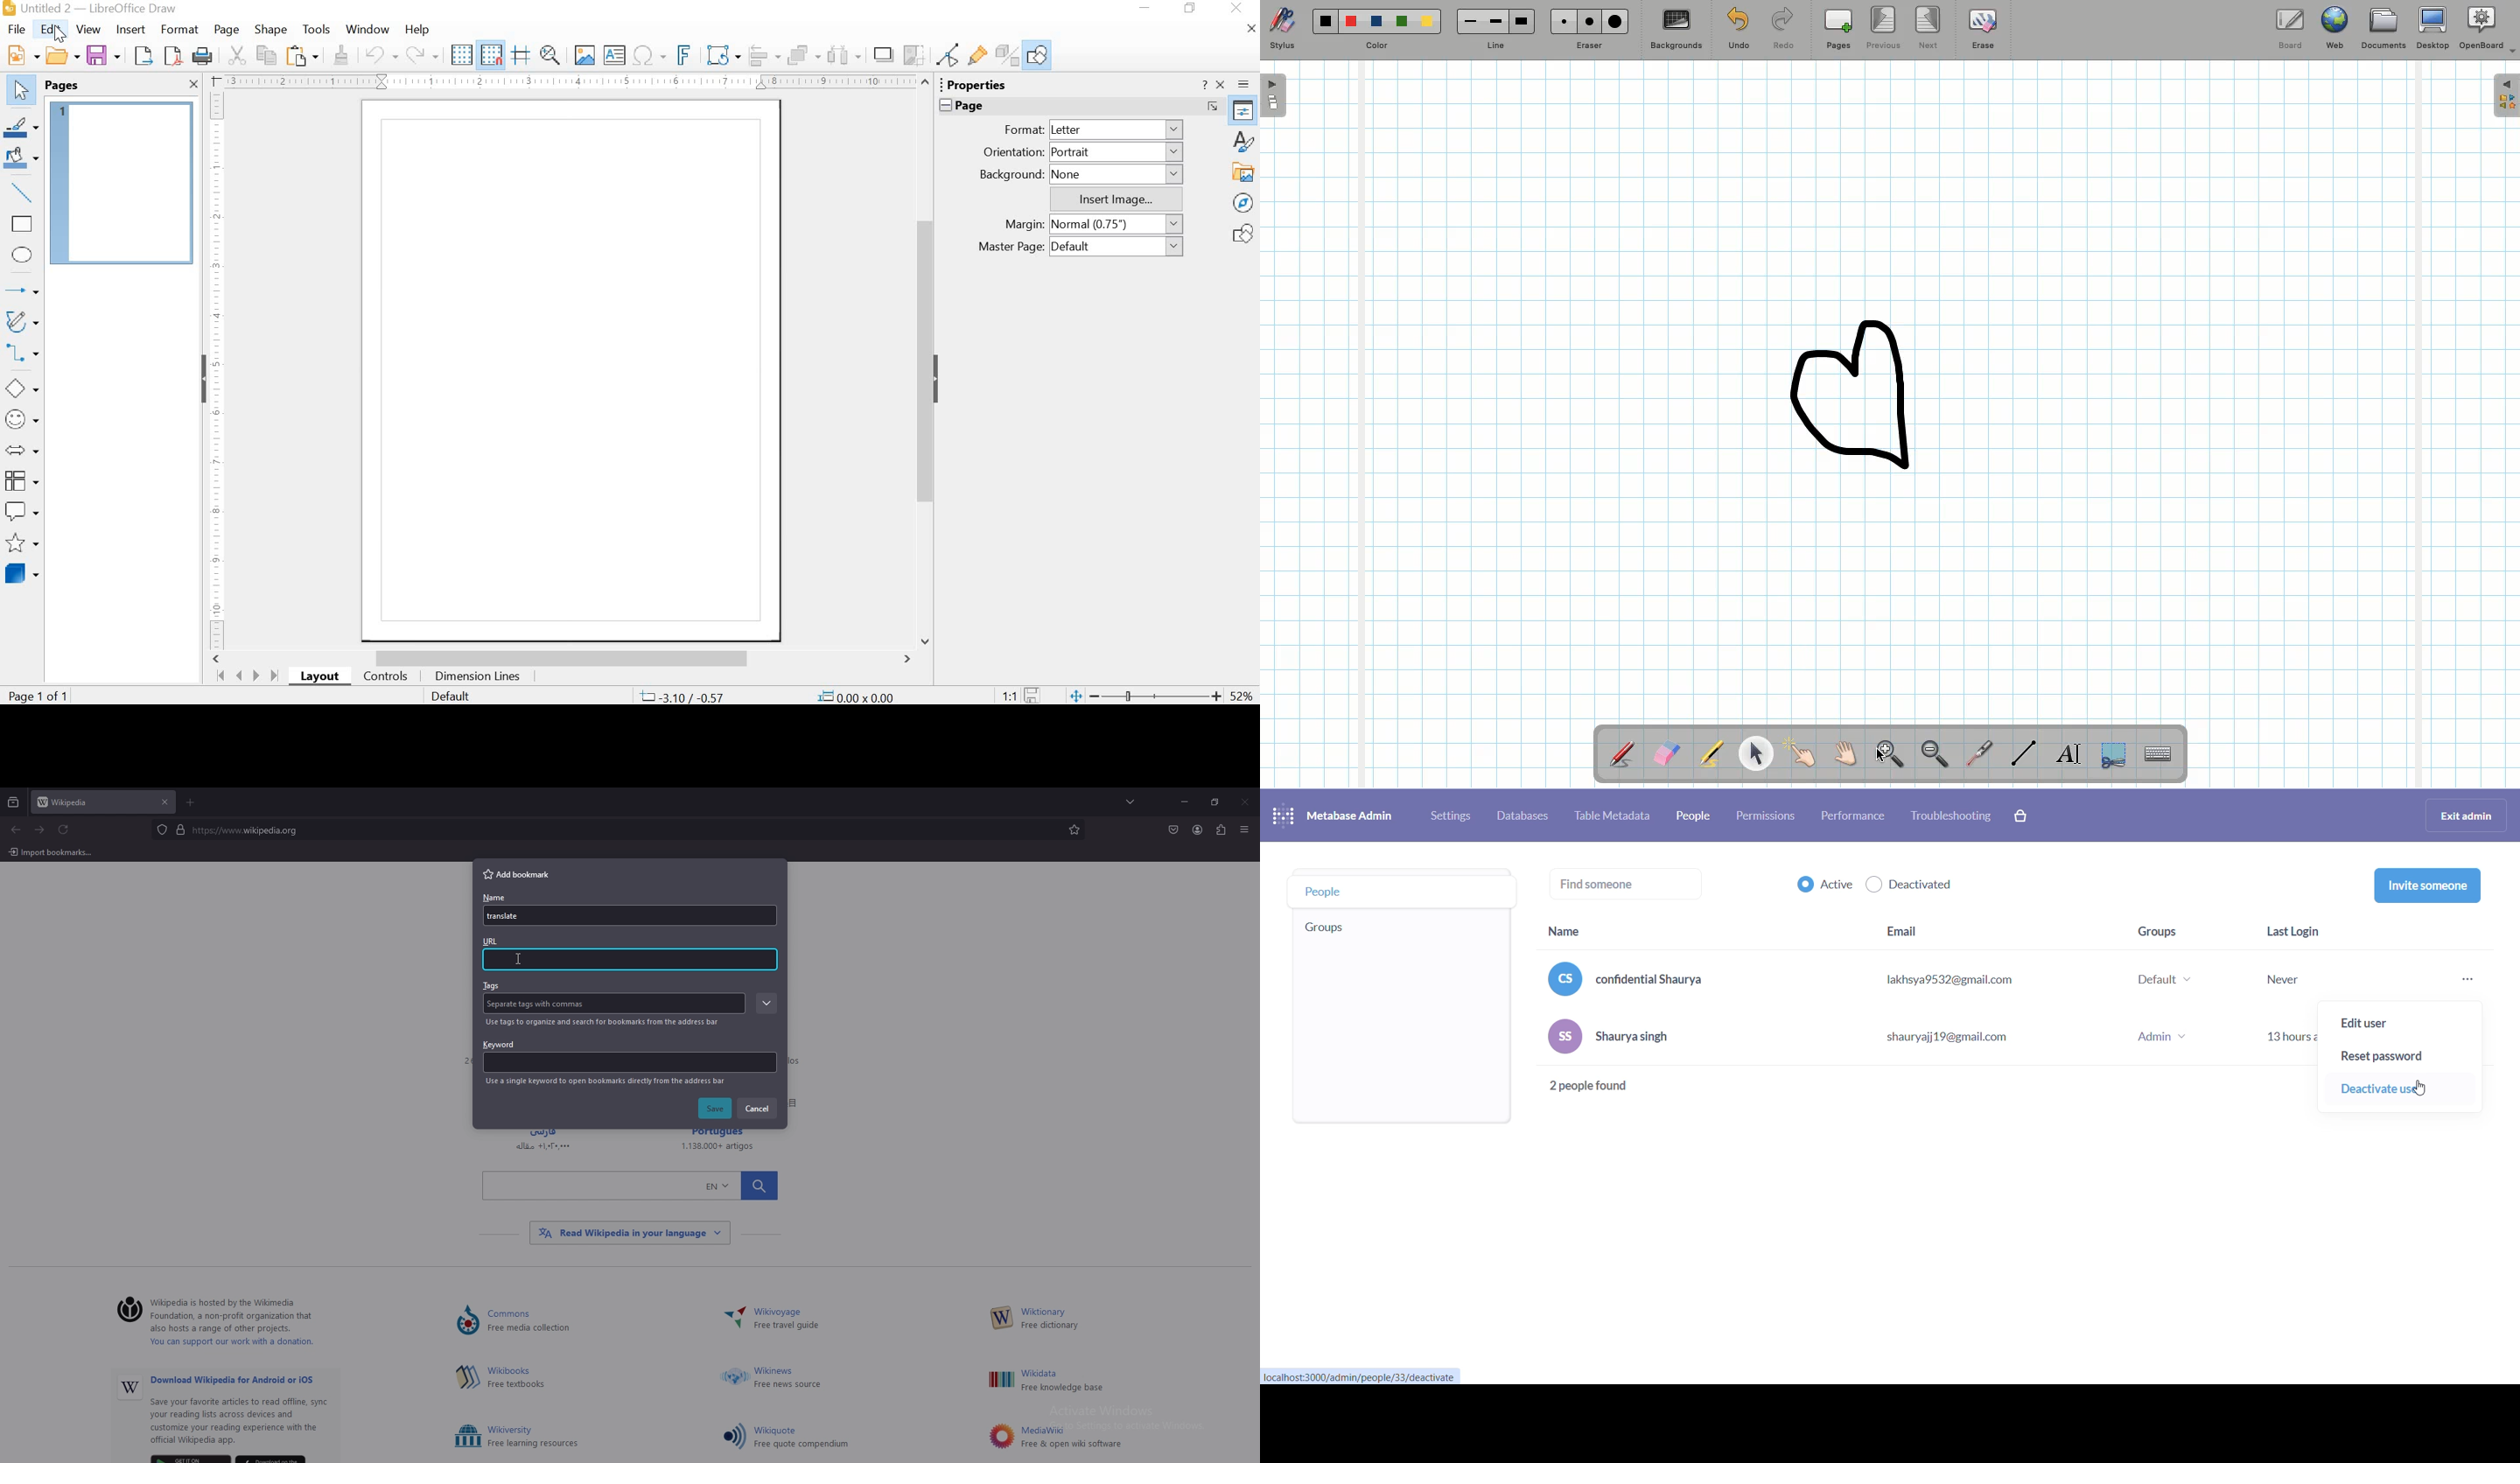  What do you see at coordinates (1242, 695) in the screenshot?
I see `zoom factor` at bounding box center [1242, 695].